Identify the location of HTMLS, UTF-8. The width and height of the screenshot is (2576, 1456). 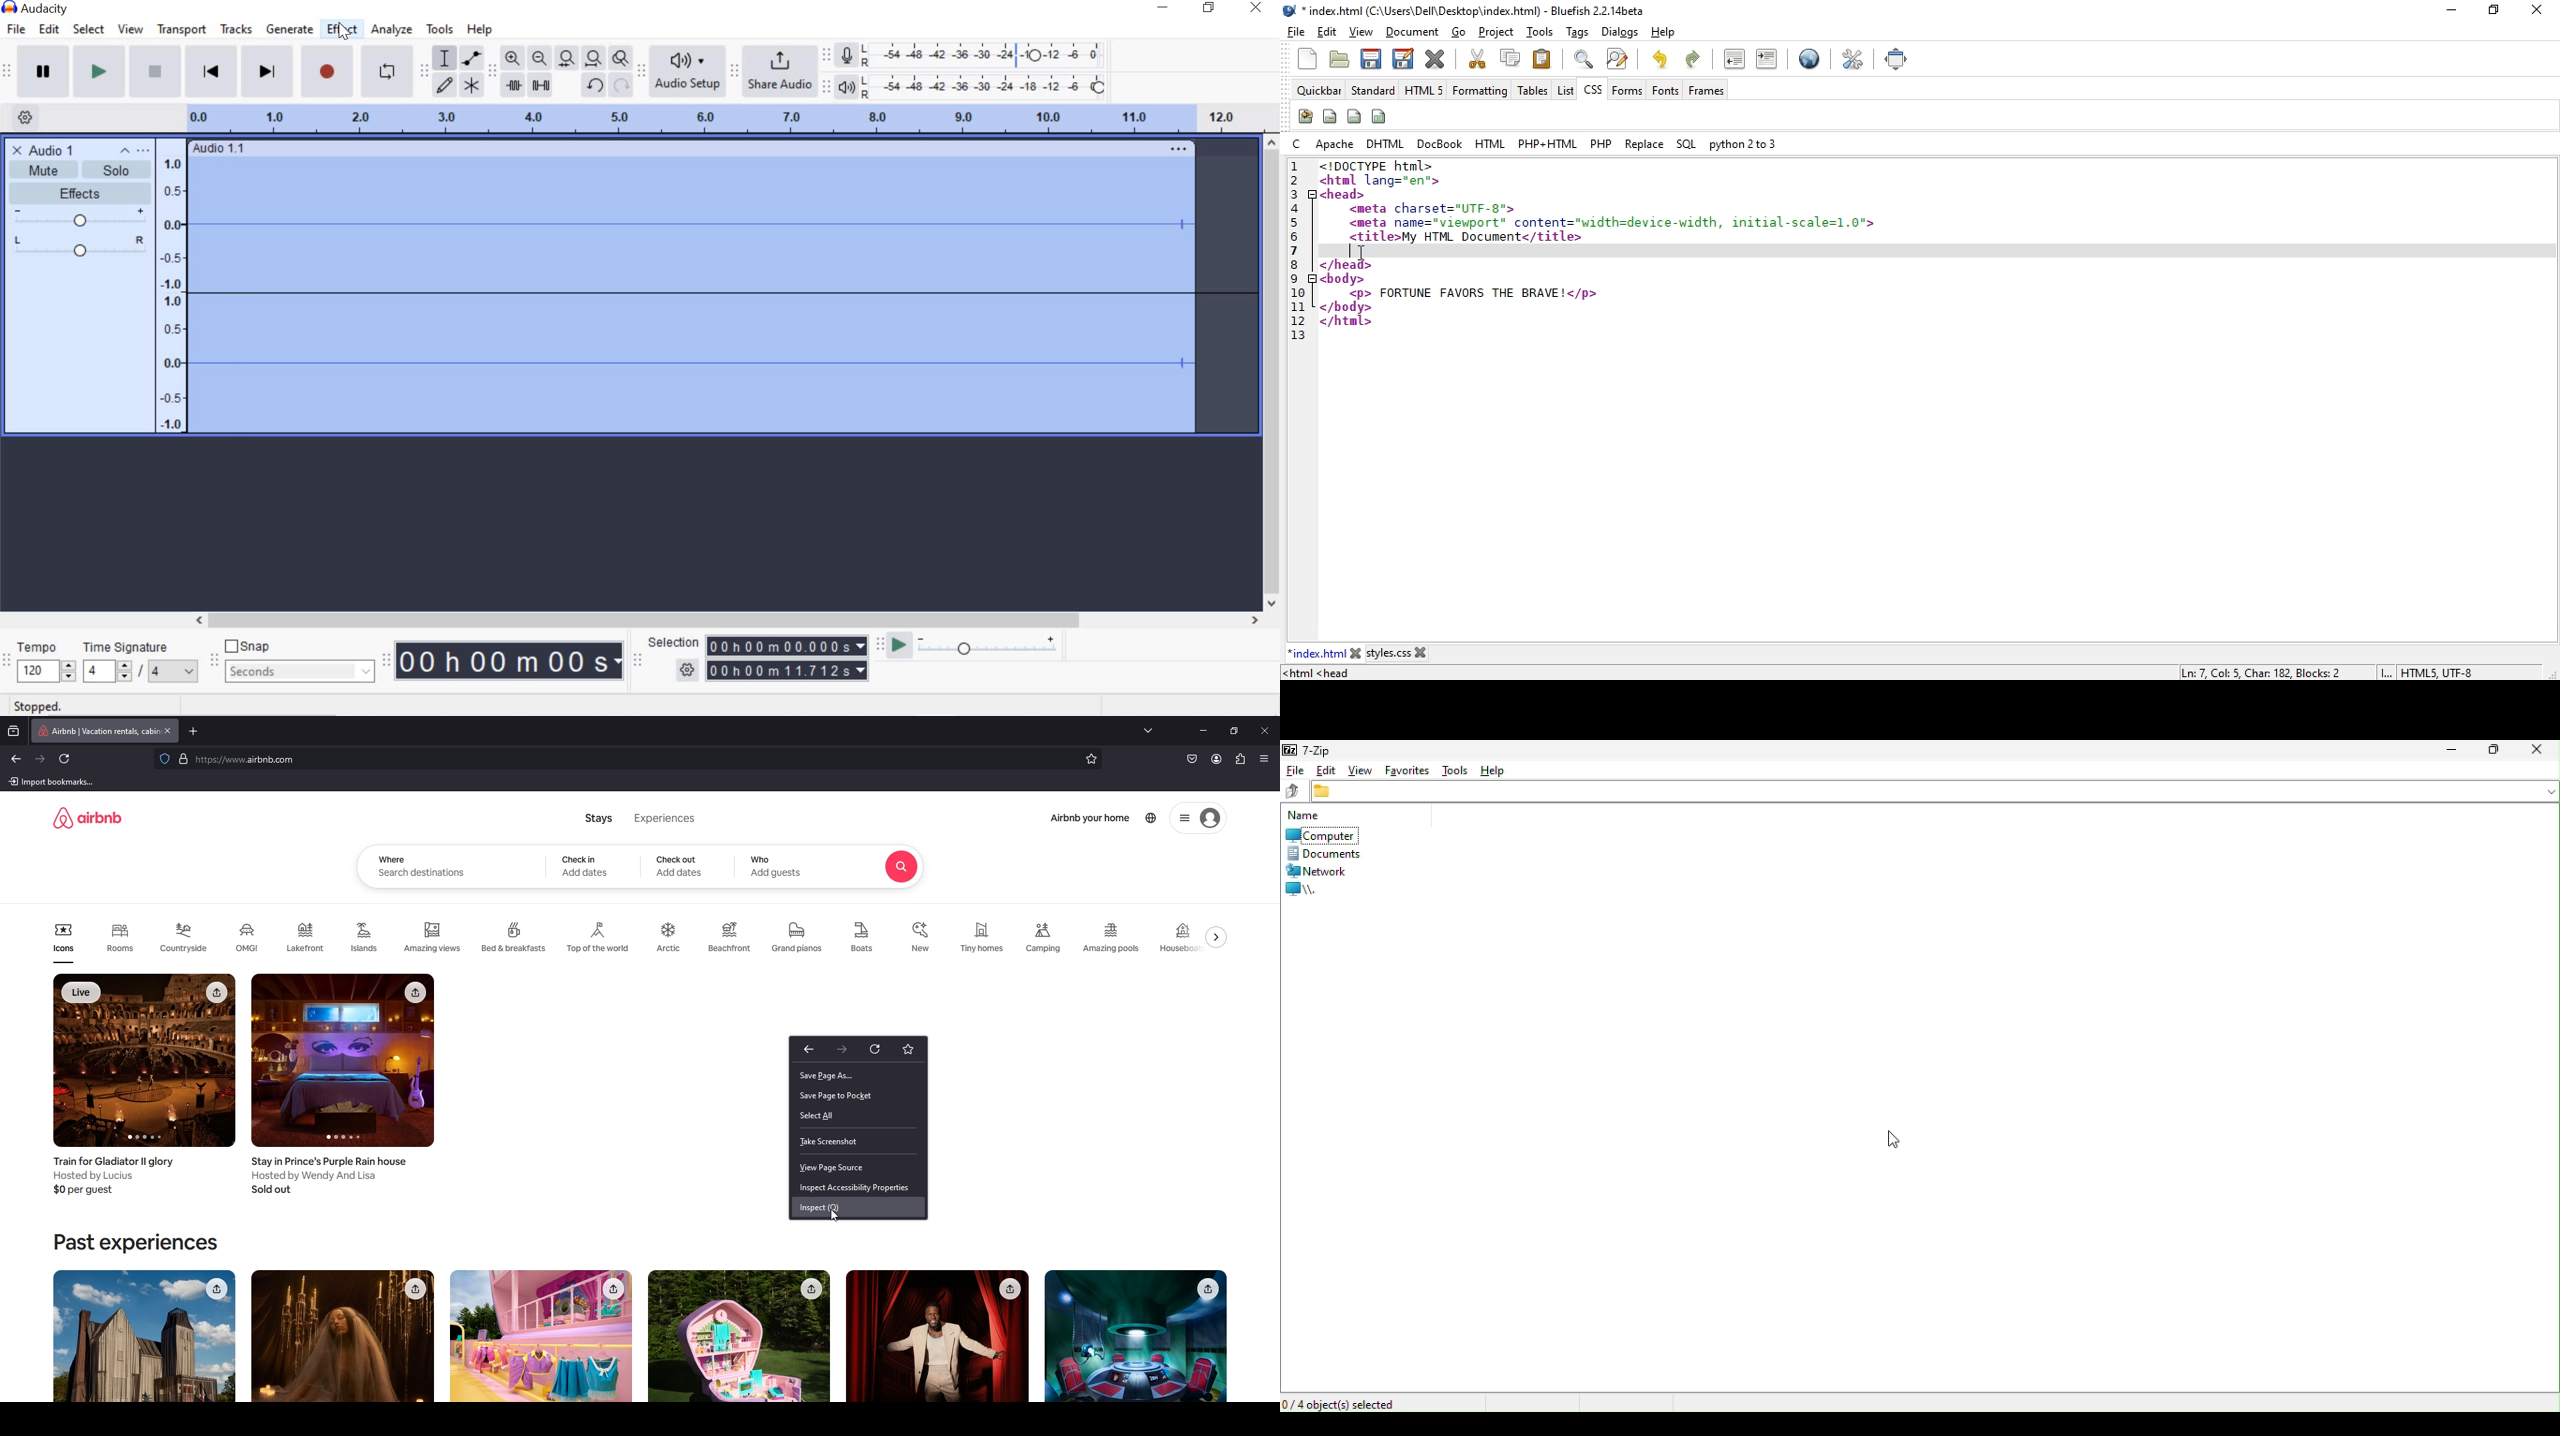
(2437, 673).